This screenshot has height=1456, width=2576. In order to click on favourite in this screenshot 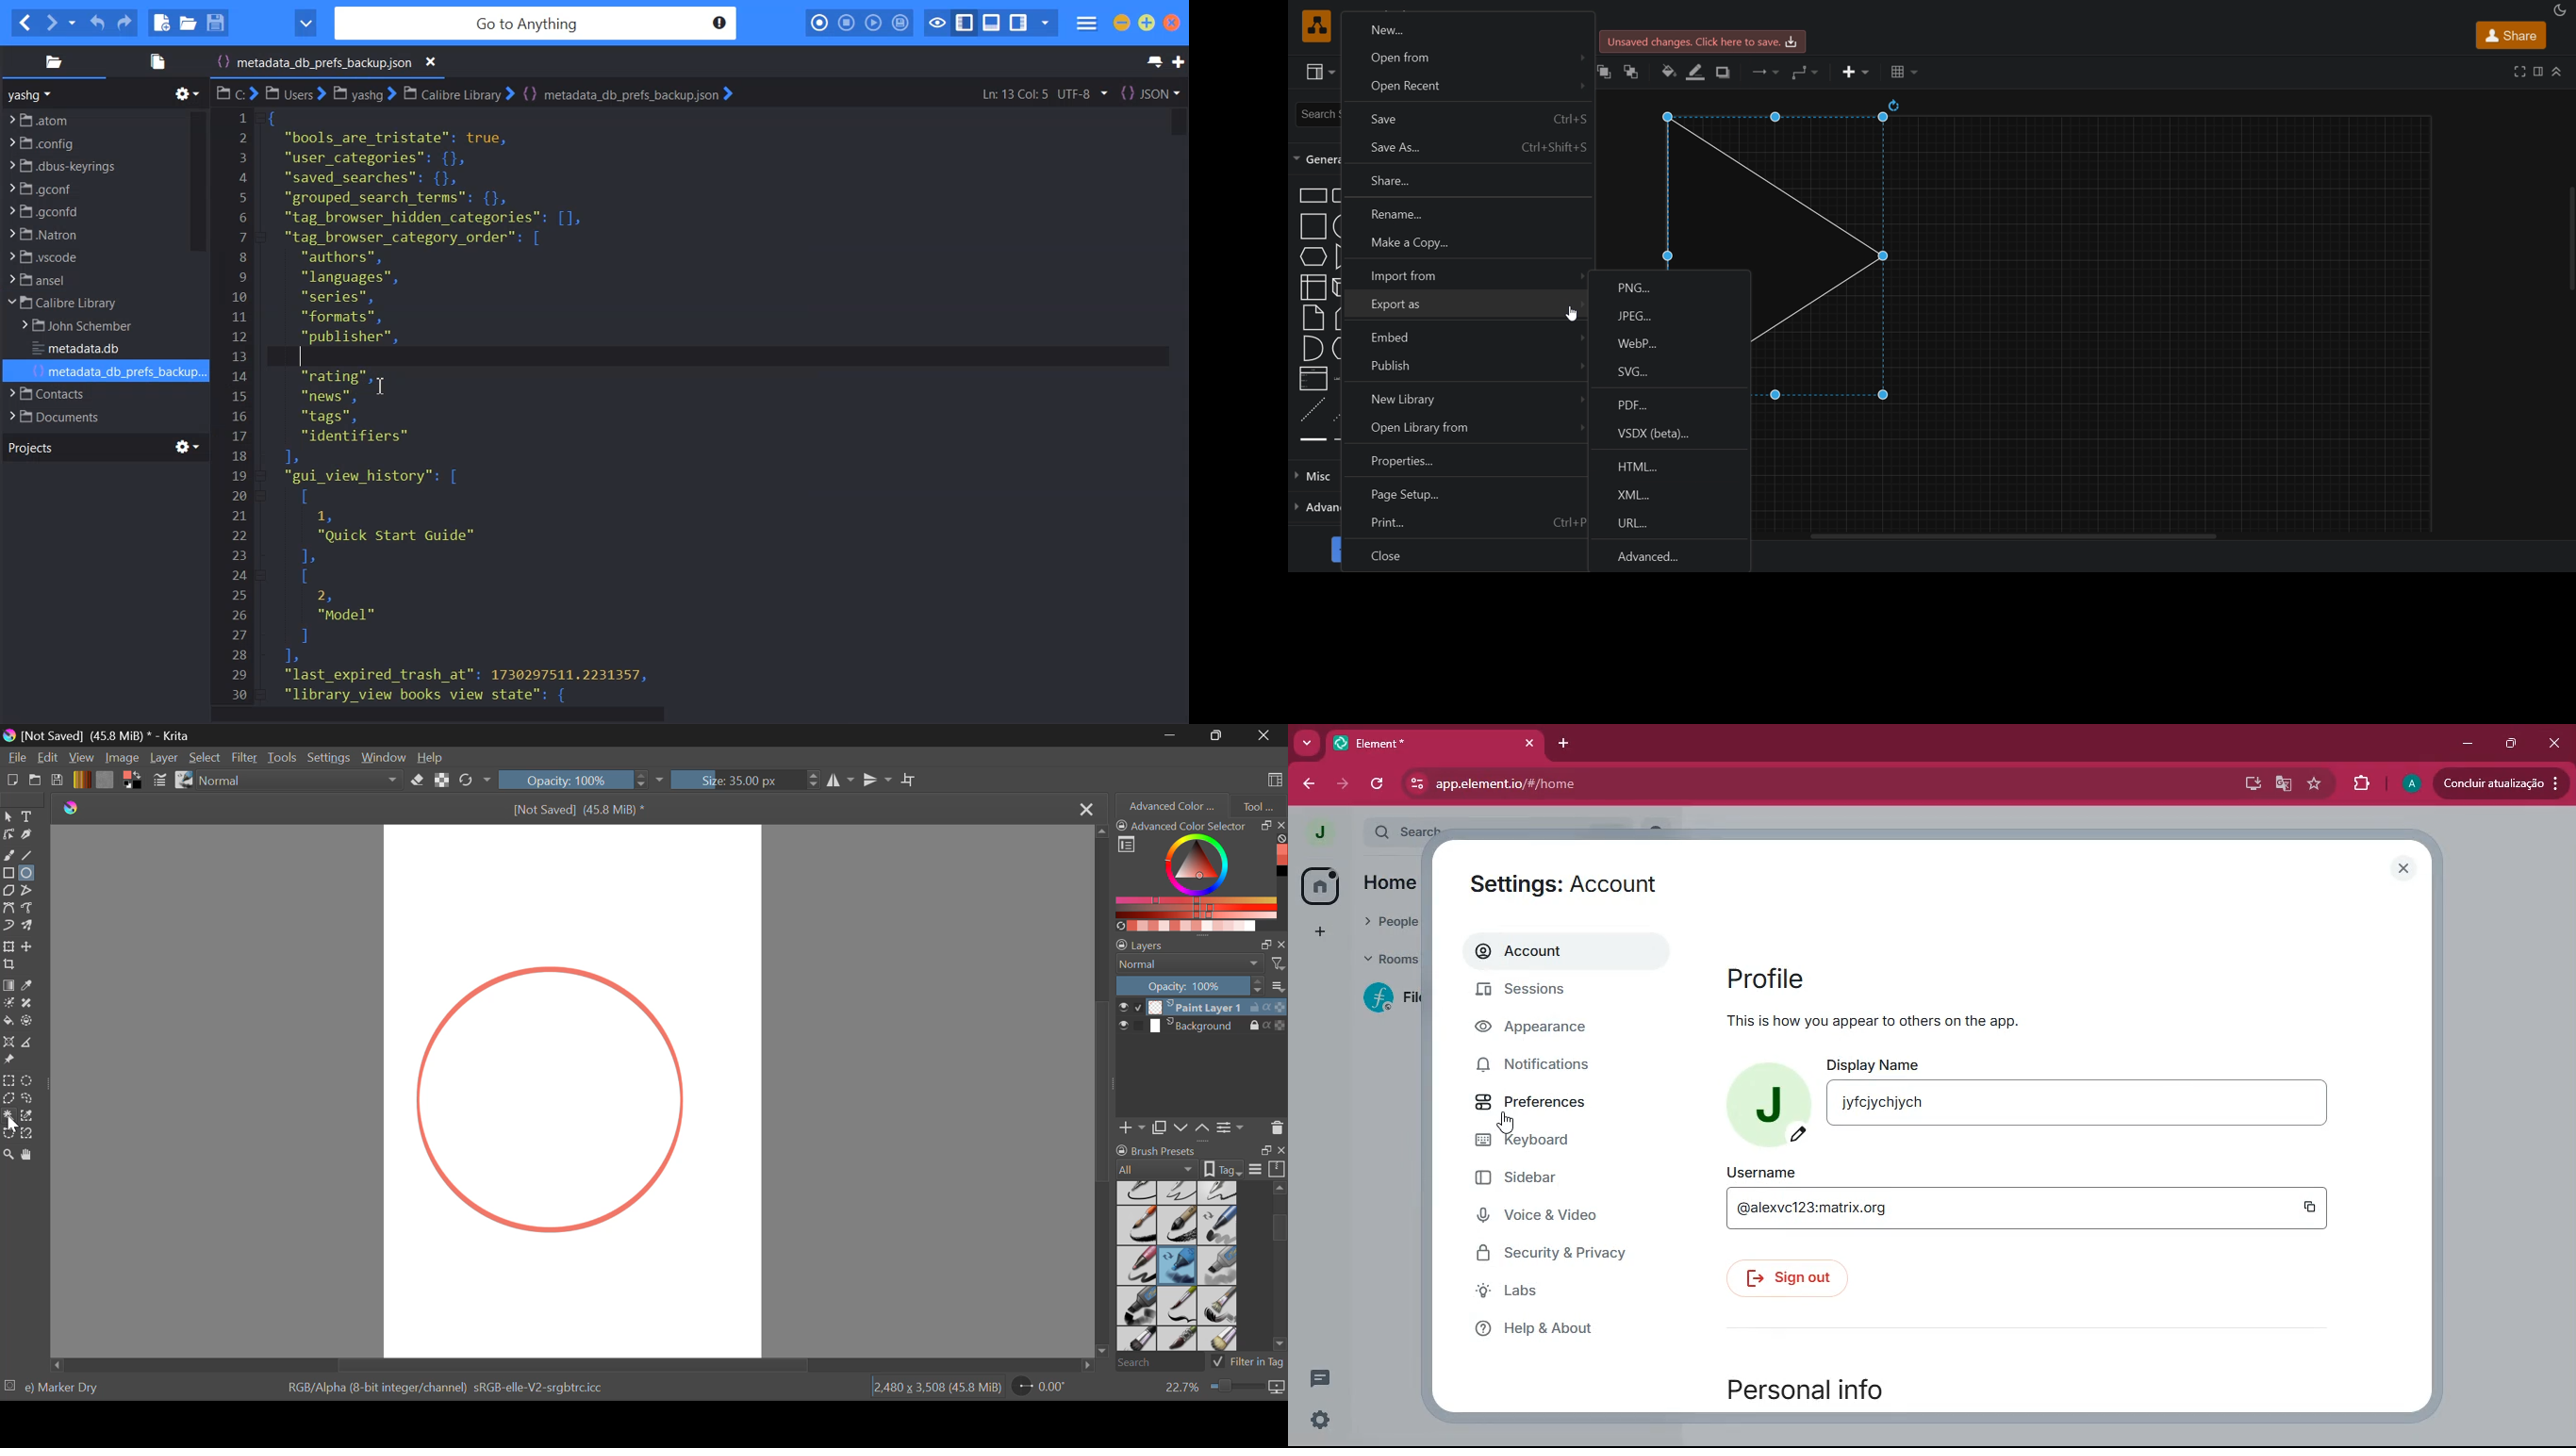, I will do `click(2313, 783)`.